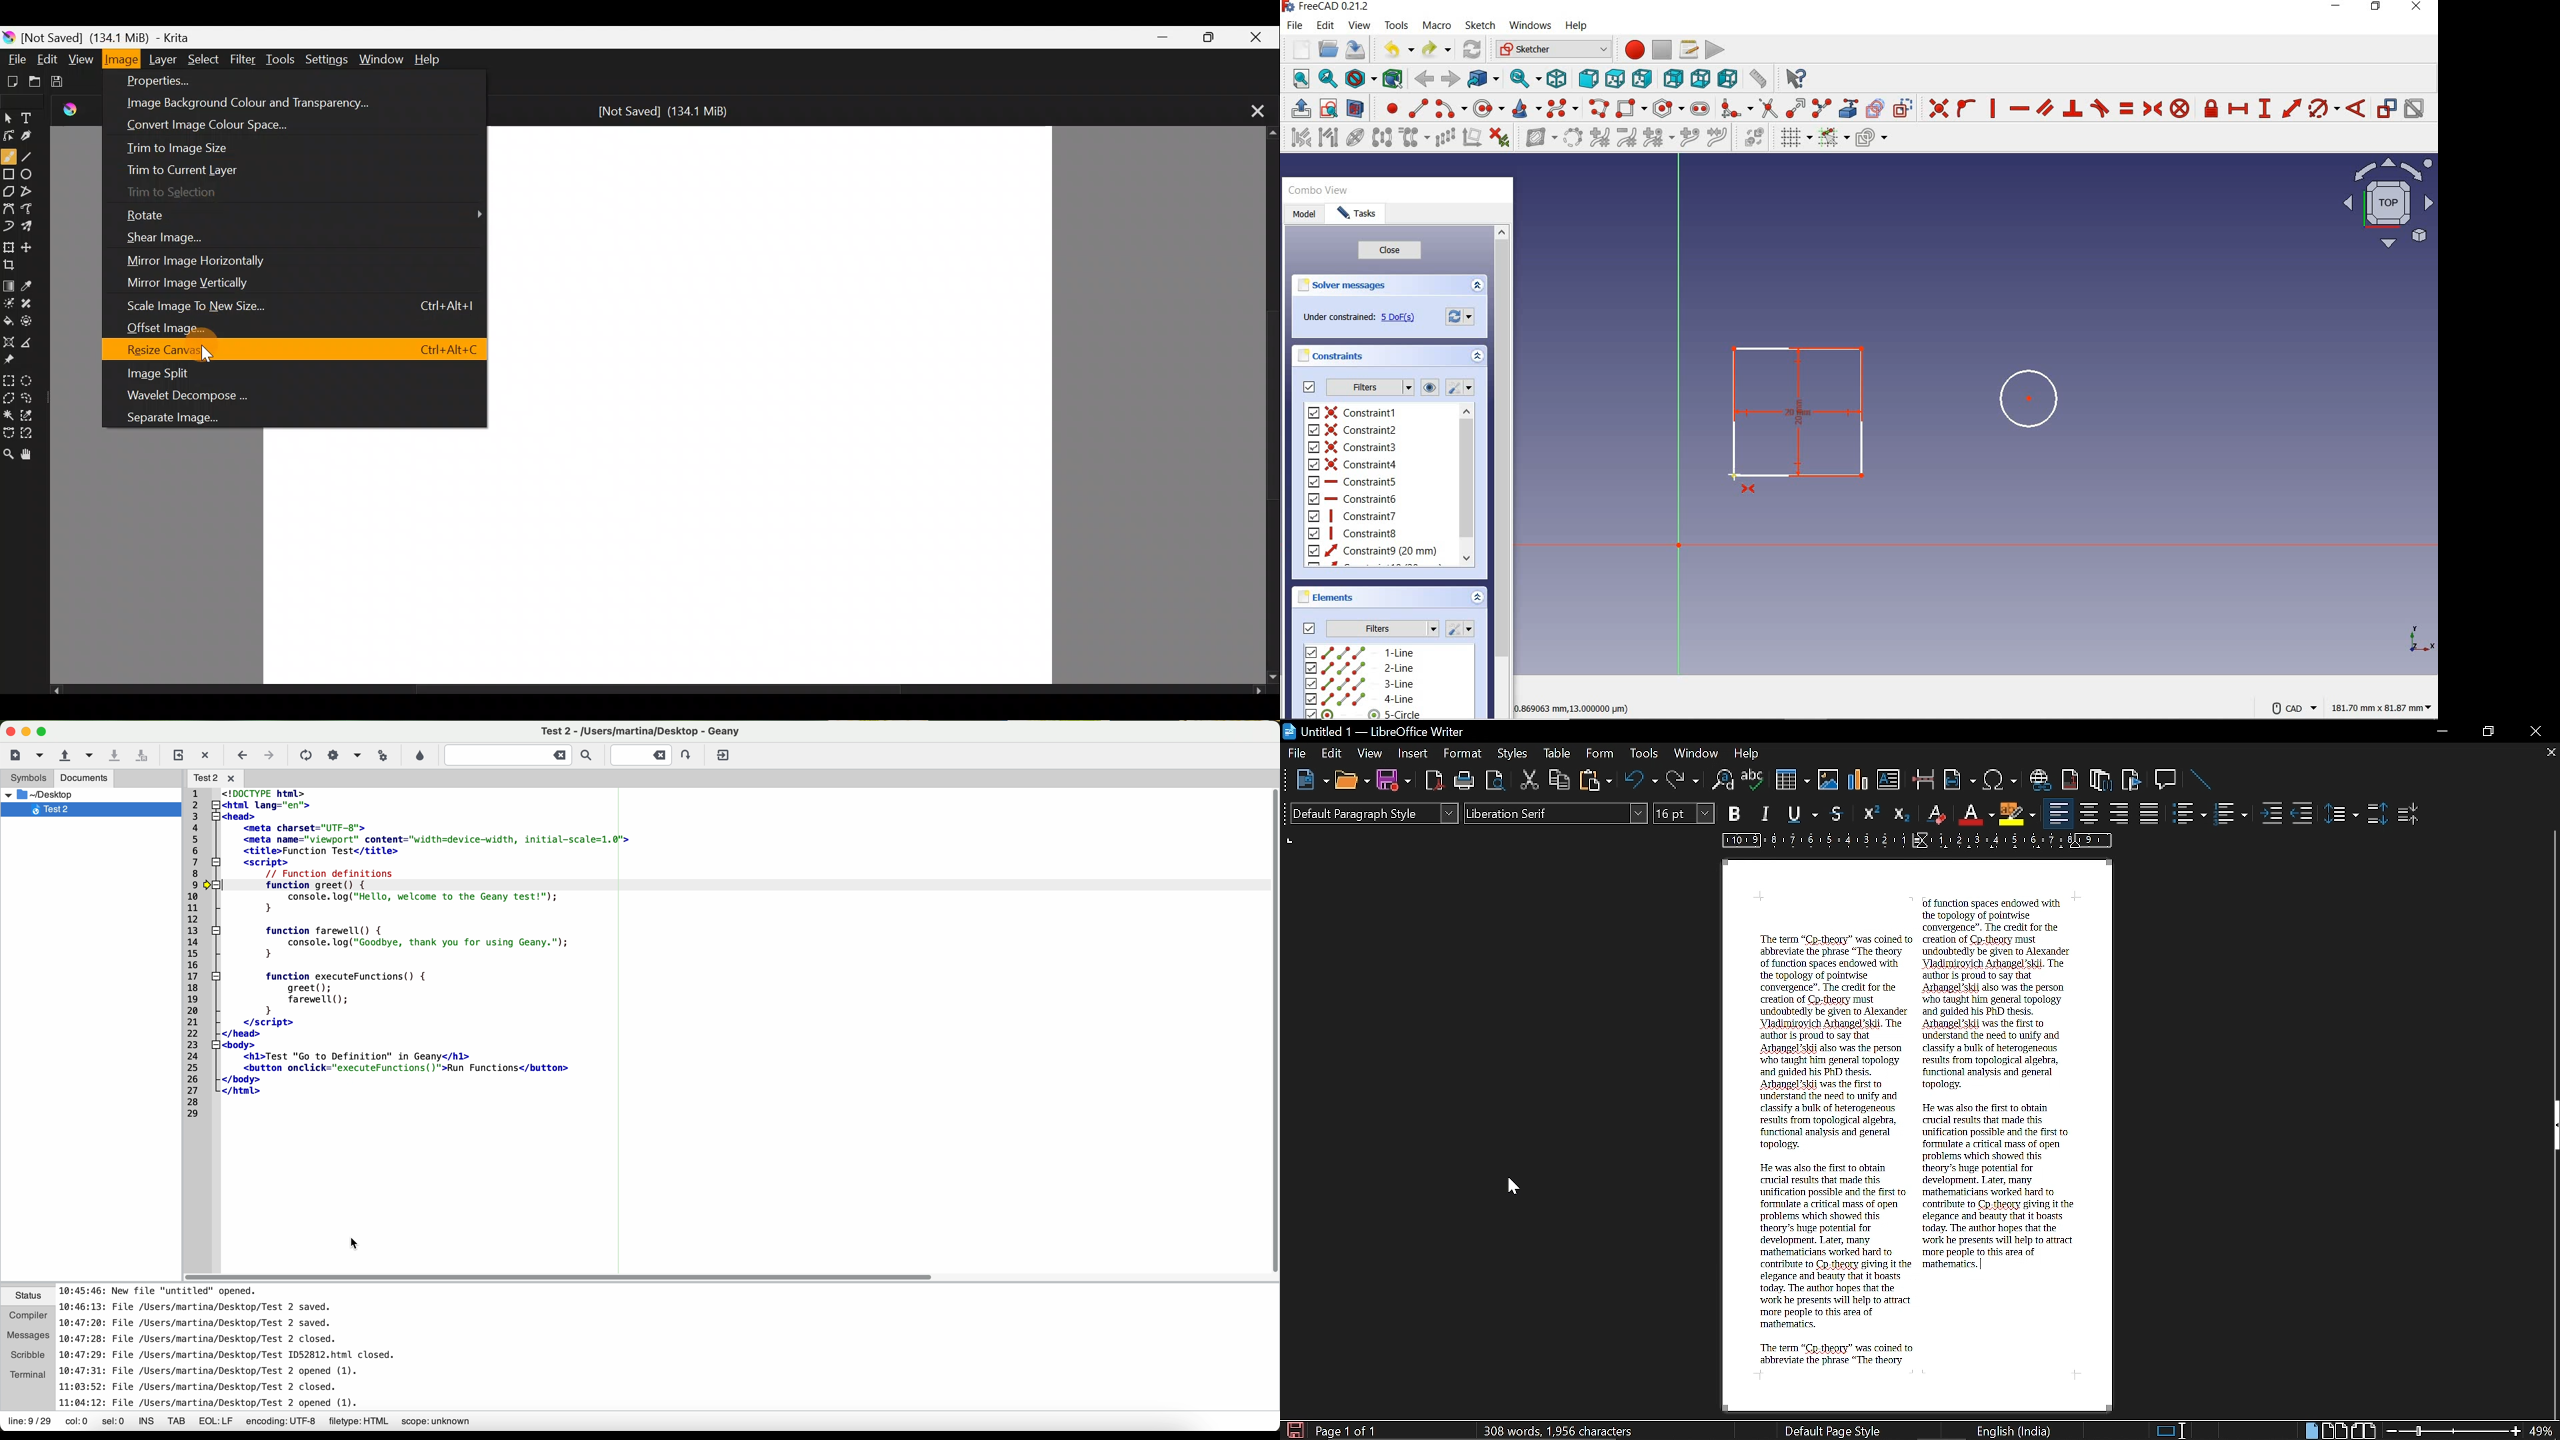  Describe the element at coordinates (81, 59) in the screenshot. I see `View` at that location.